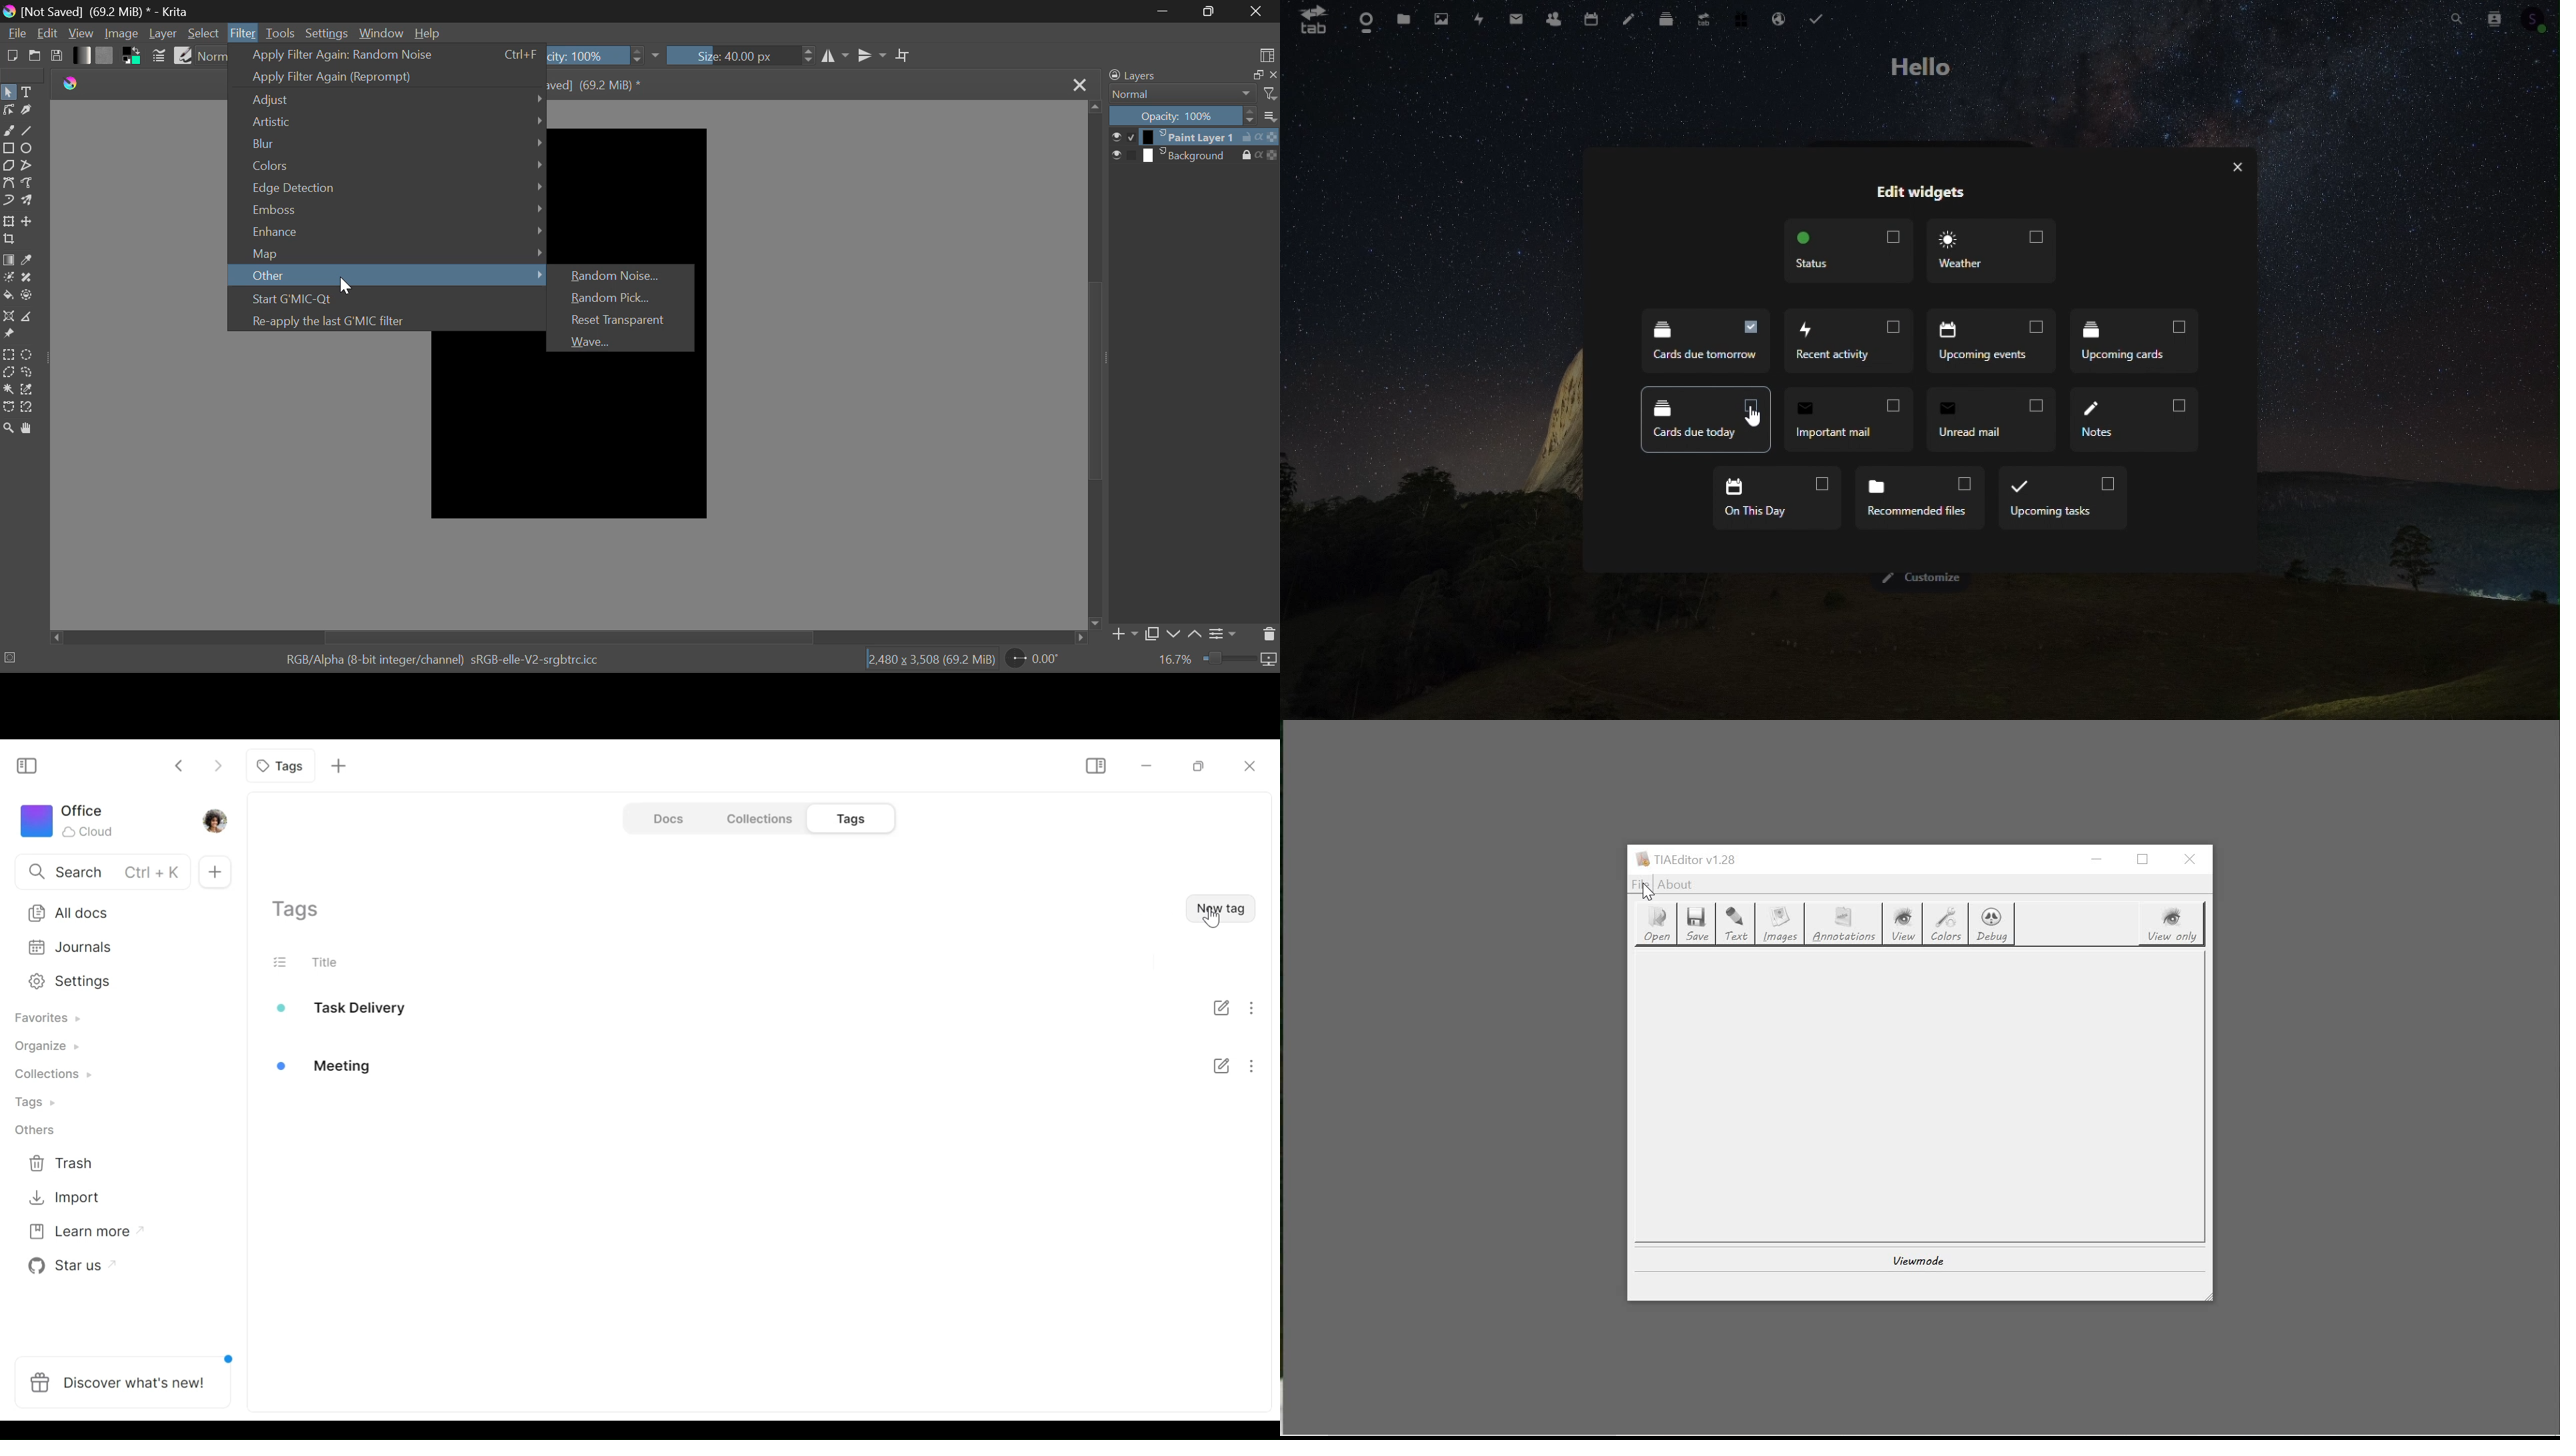  I want to click on Apply Filter Again, so click(384, 55).